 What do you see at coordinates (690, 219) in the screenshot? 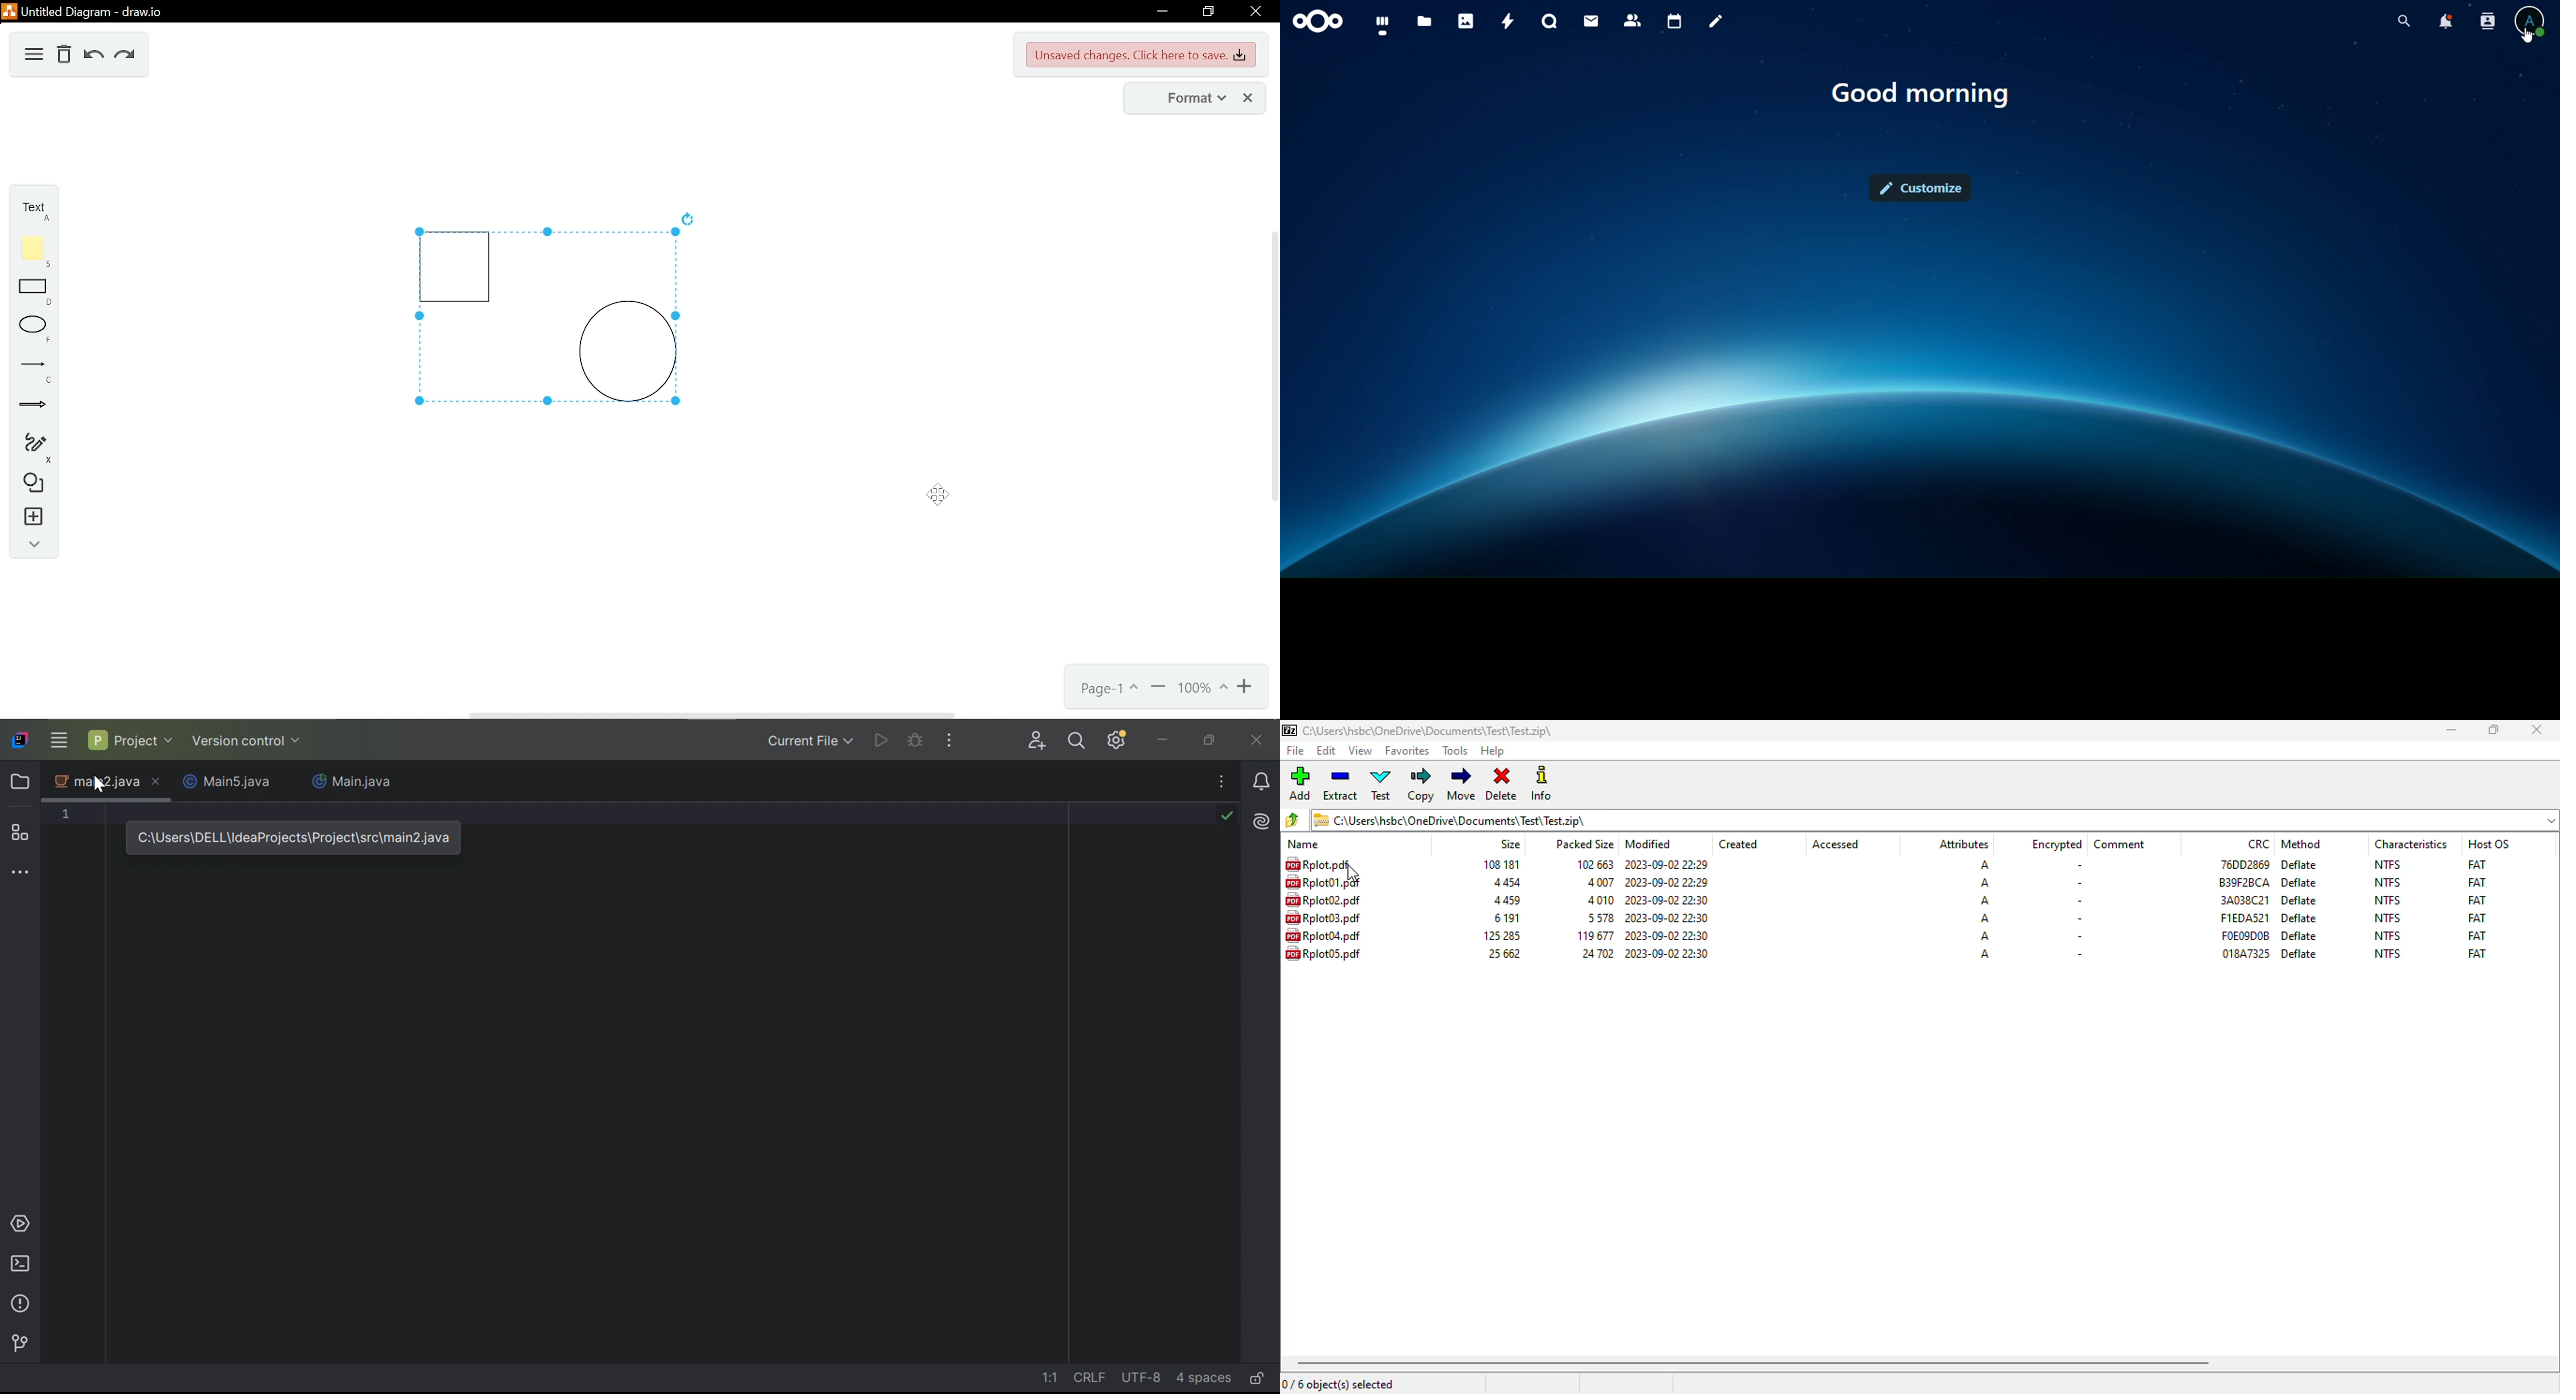
I see `rotate diagram` at bounding box center [690, 219].